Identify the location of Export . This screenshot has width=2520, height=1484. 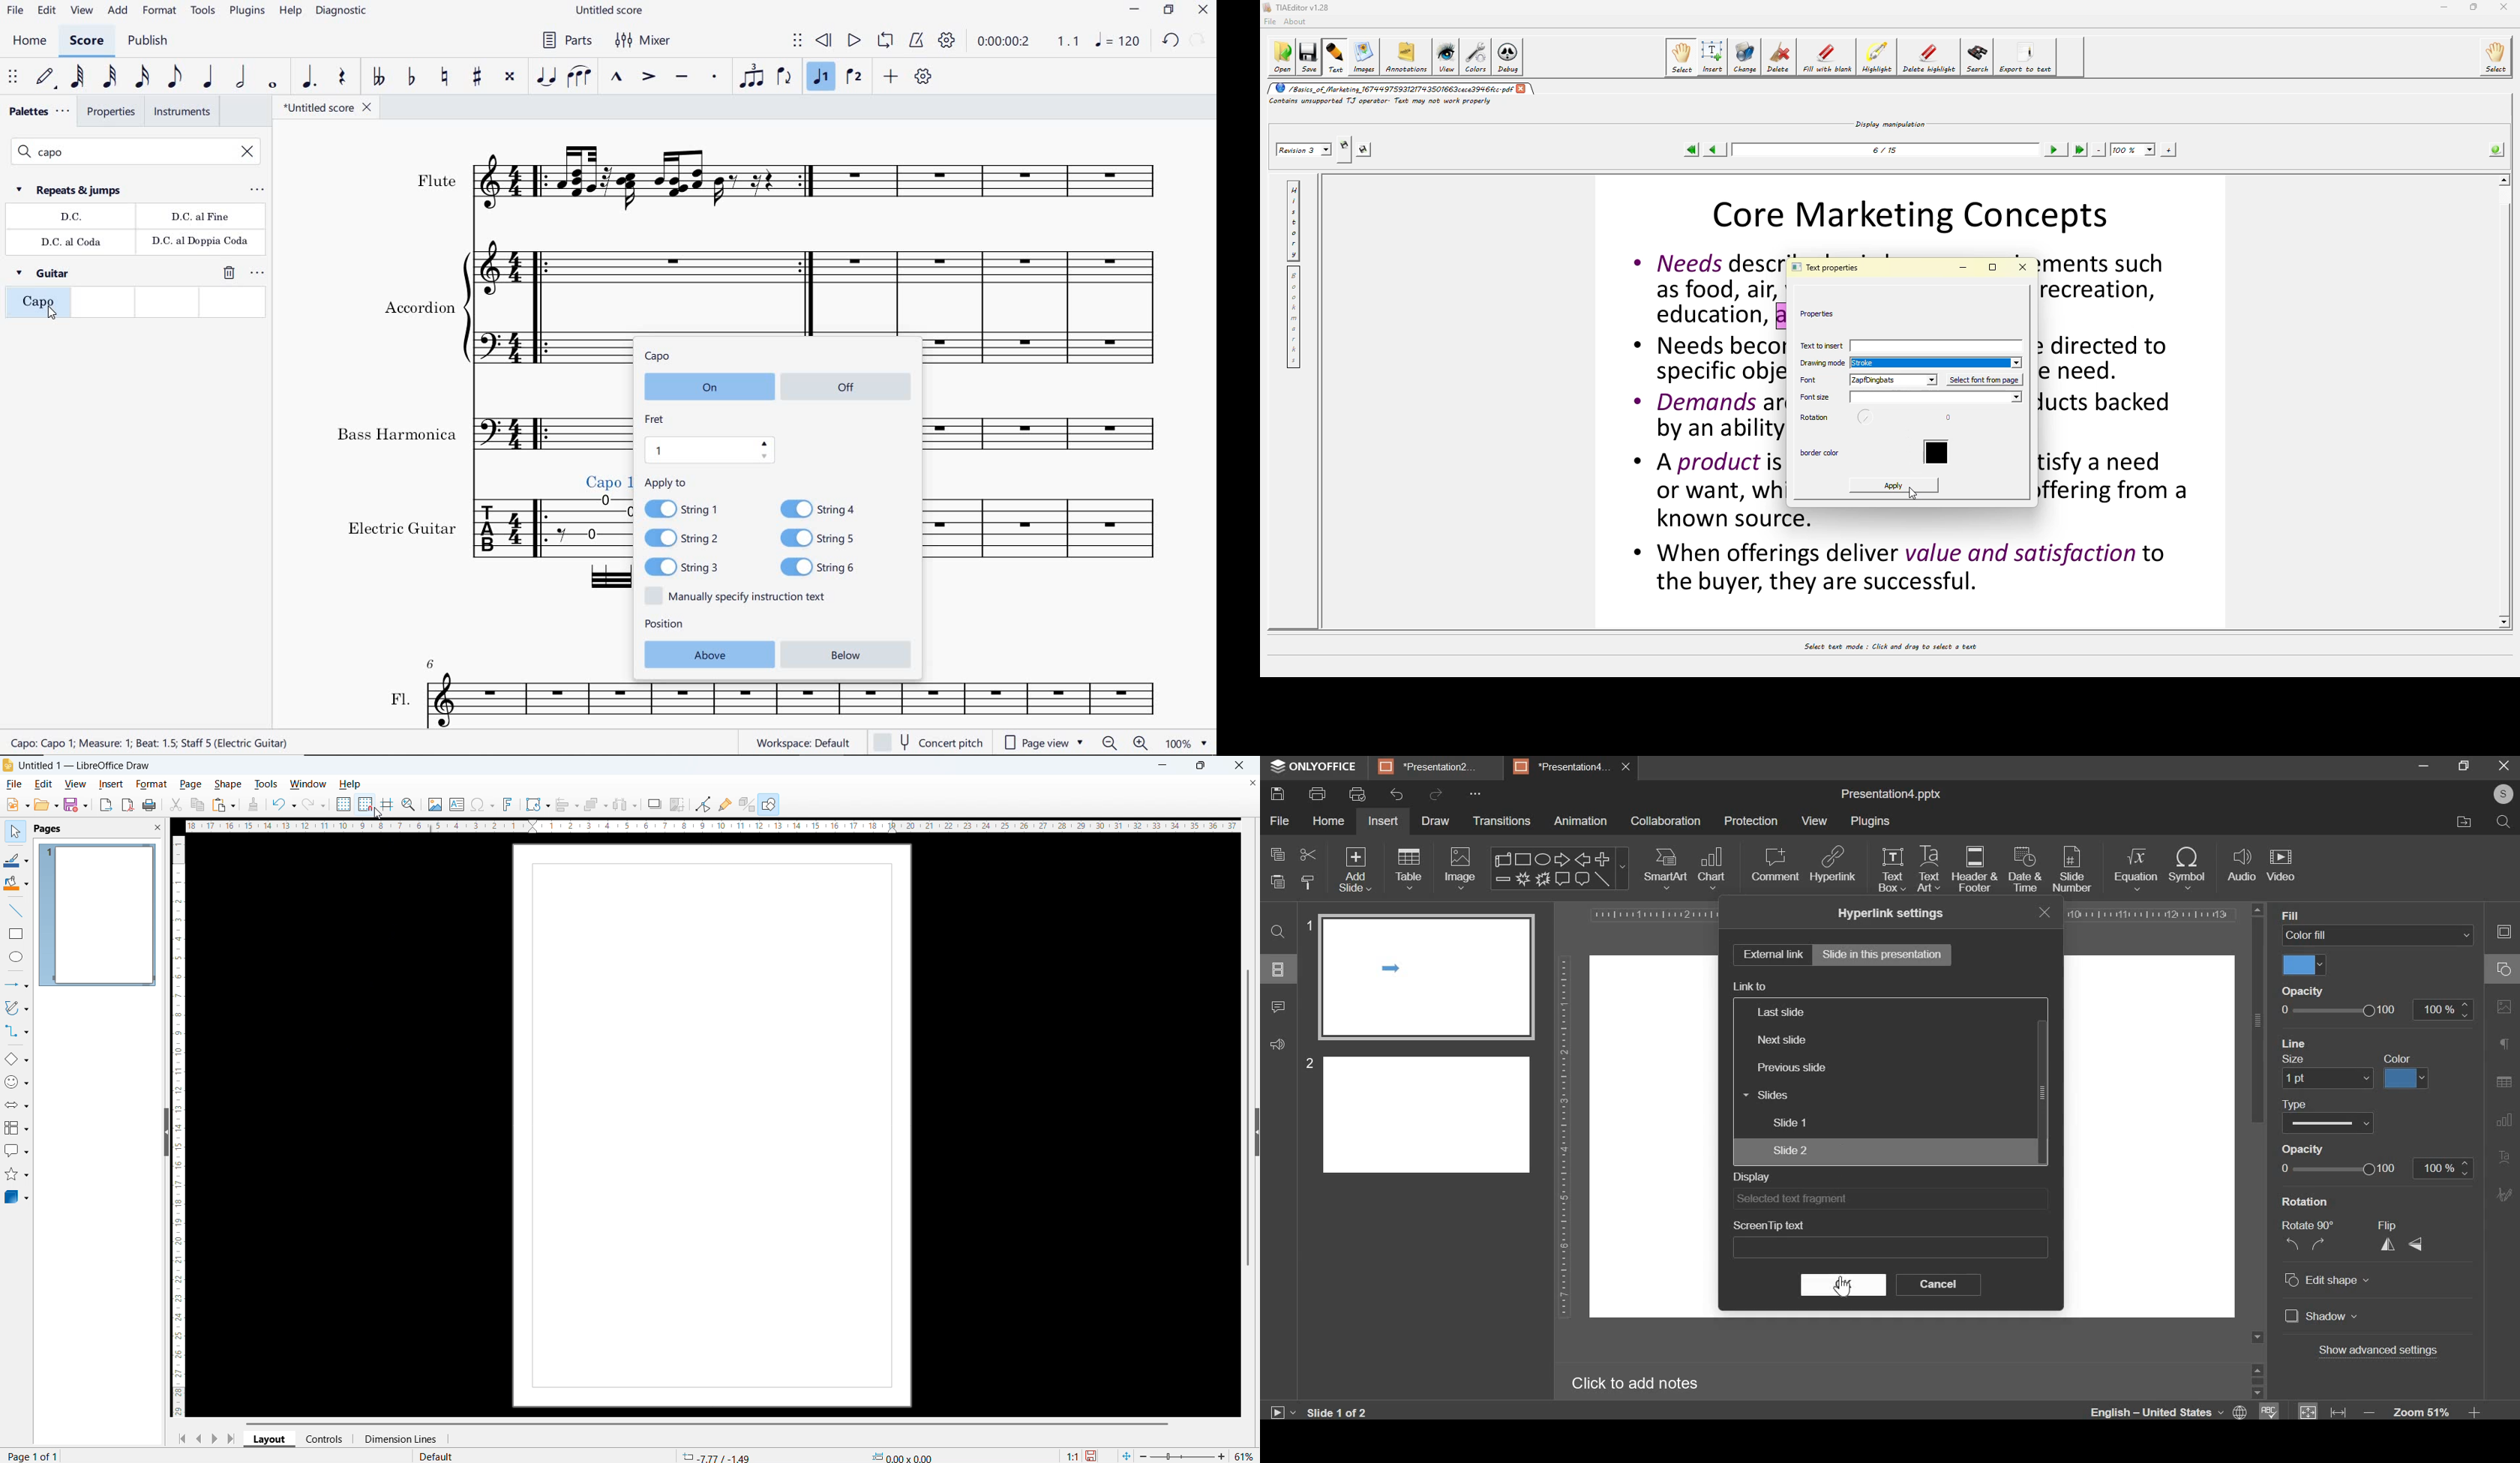
(106, 804).